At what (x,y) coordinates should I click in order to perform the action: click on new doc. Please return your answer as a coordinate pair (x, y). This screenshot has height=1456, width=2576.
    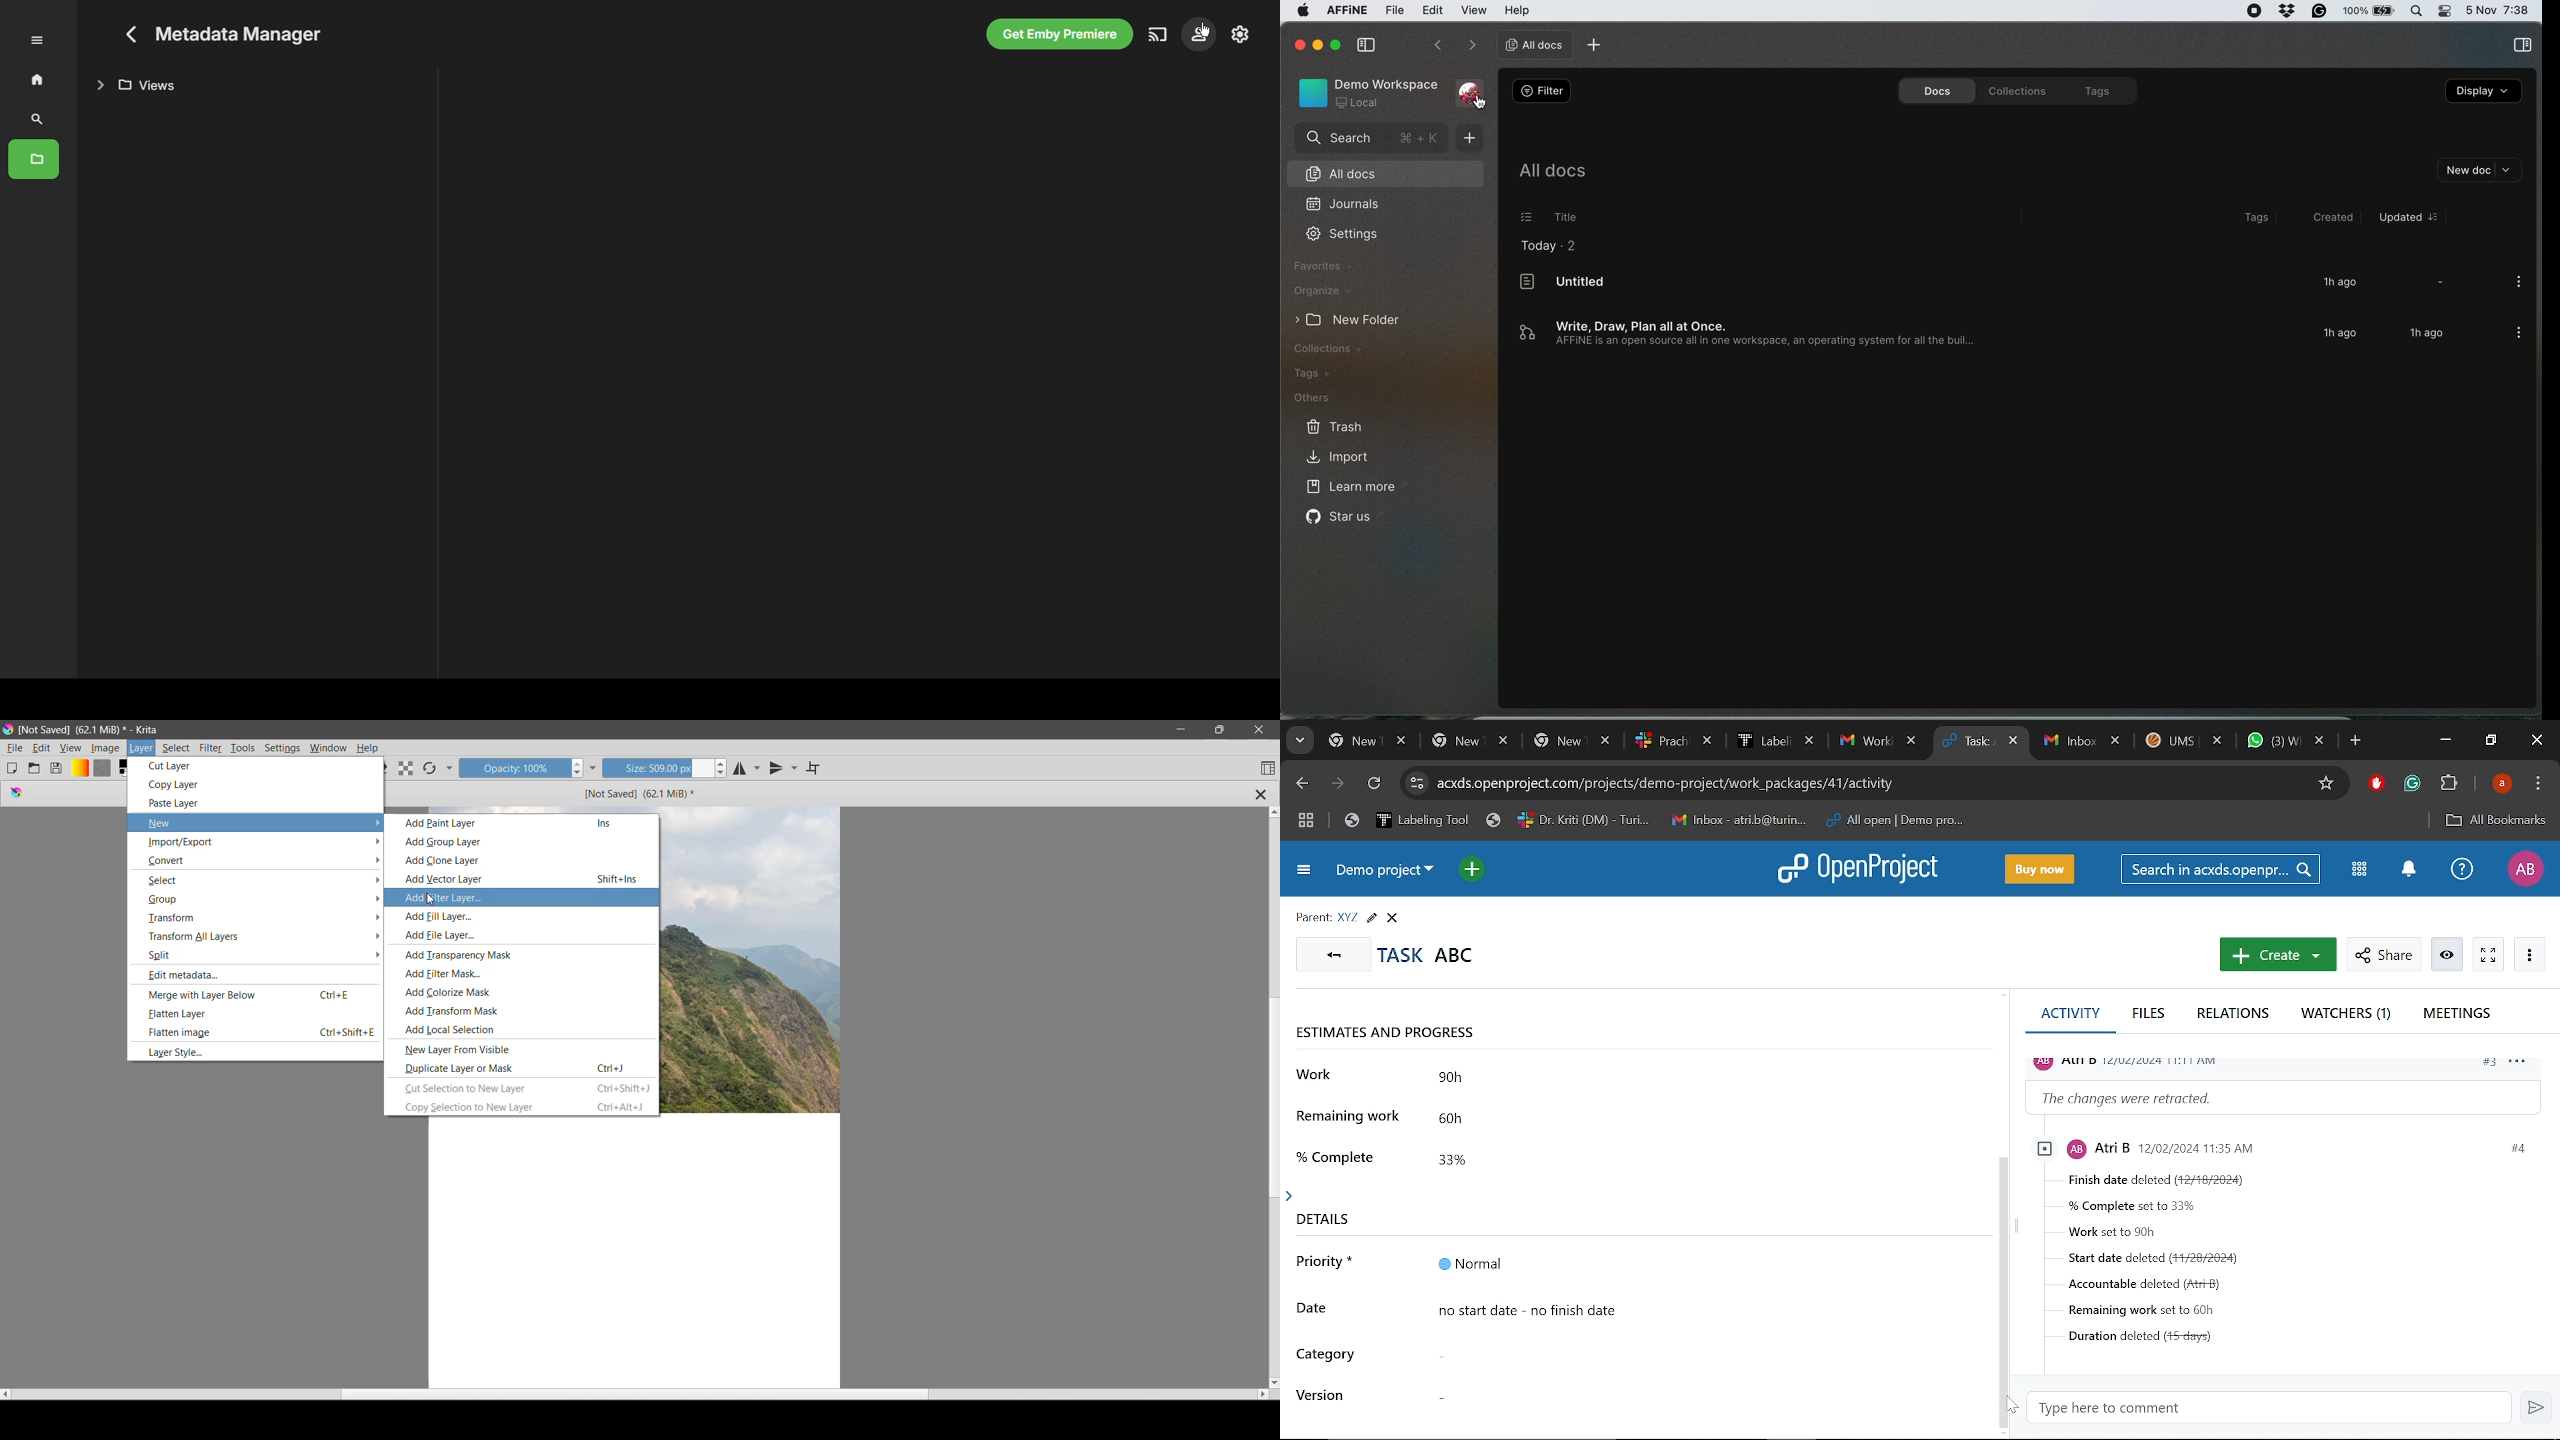
    Looking at the image, I should click on (2482, 170).